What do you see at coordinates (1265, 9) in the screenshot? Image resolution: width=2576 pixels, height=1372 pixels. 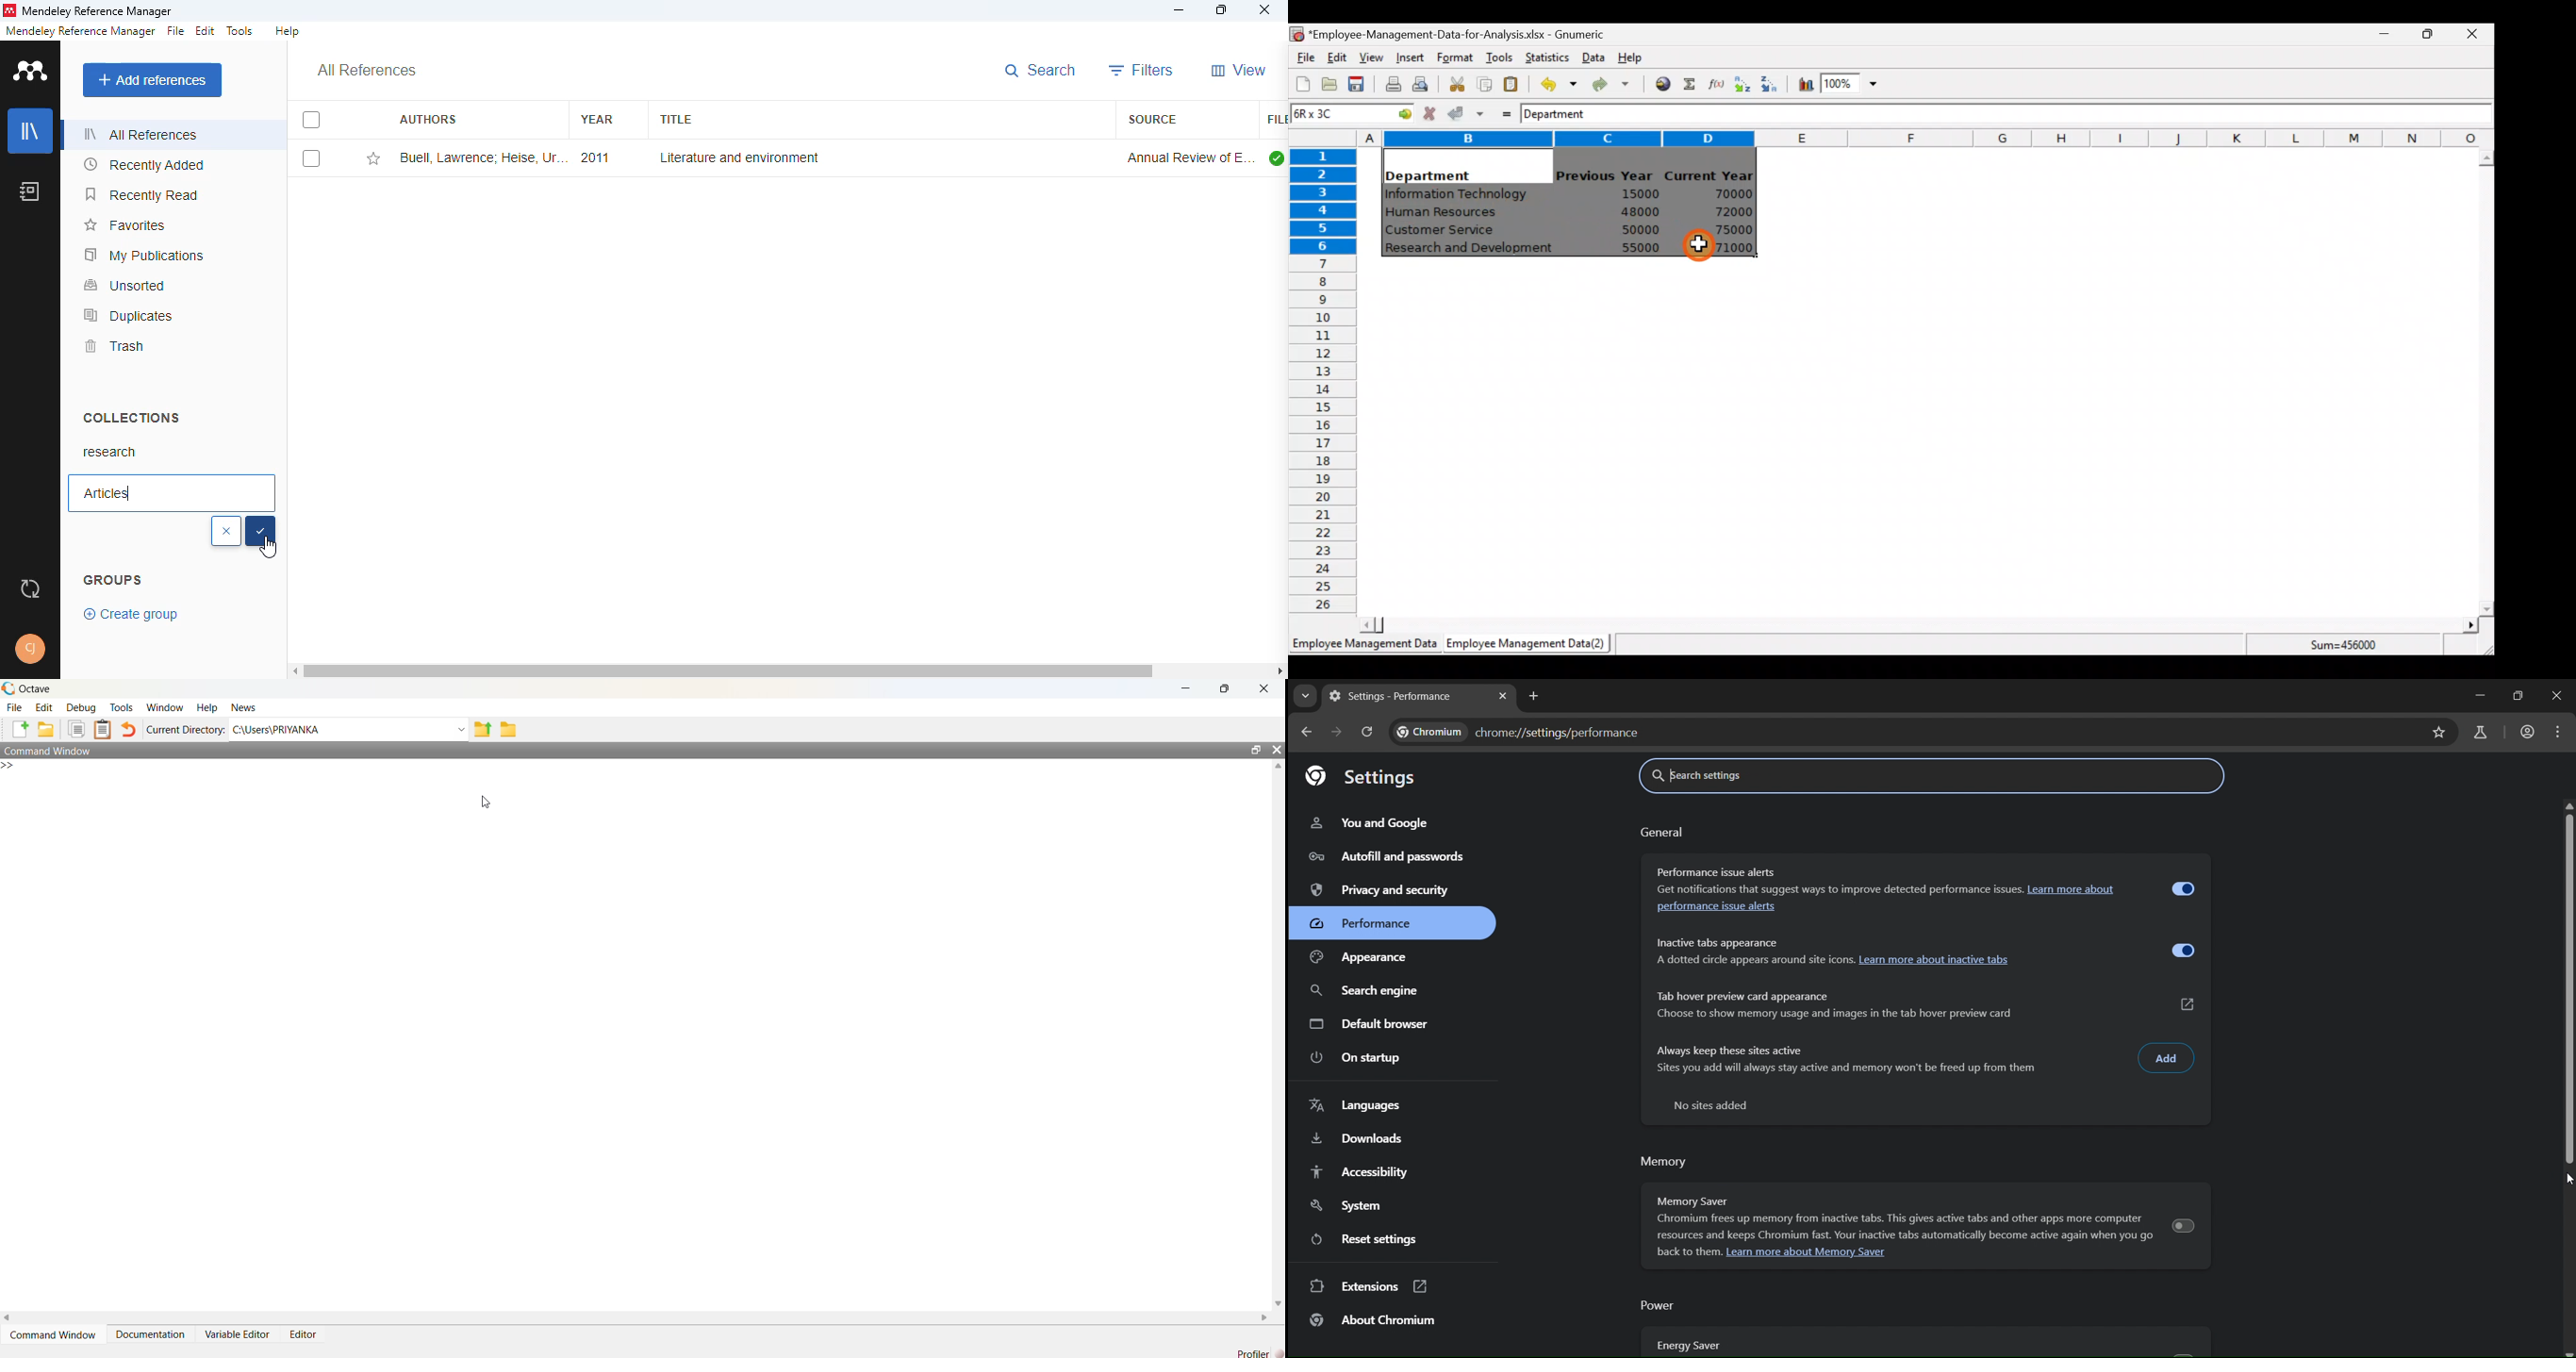 I see `close` at bounding box center [1265, 9].